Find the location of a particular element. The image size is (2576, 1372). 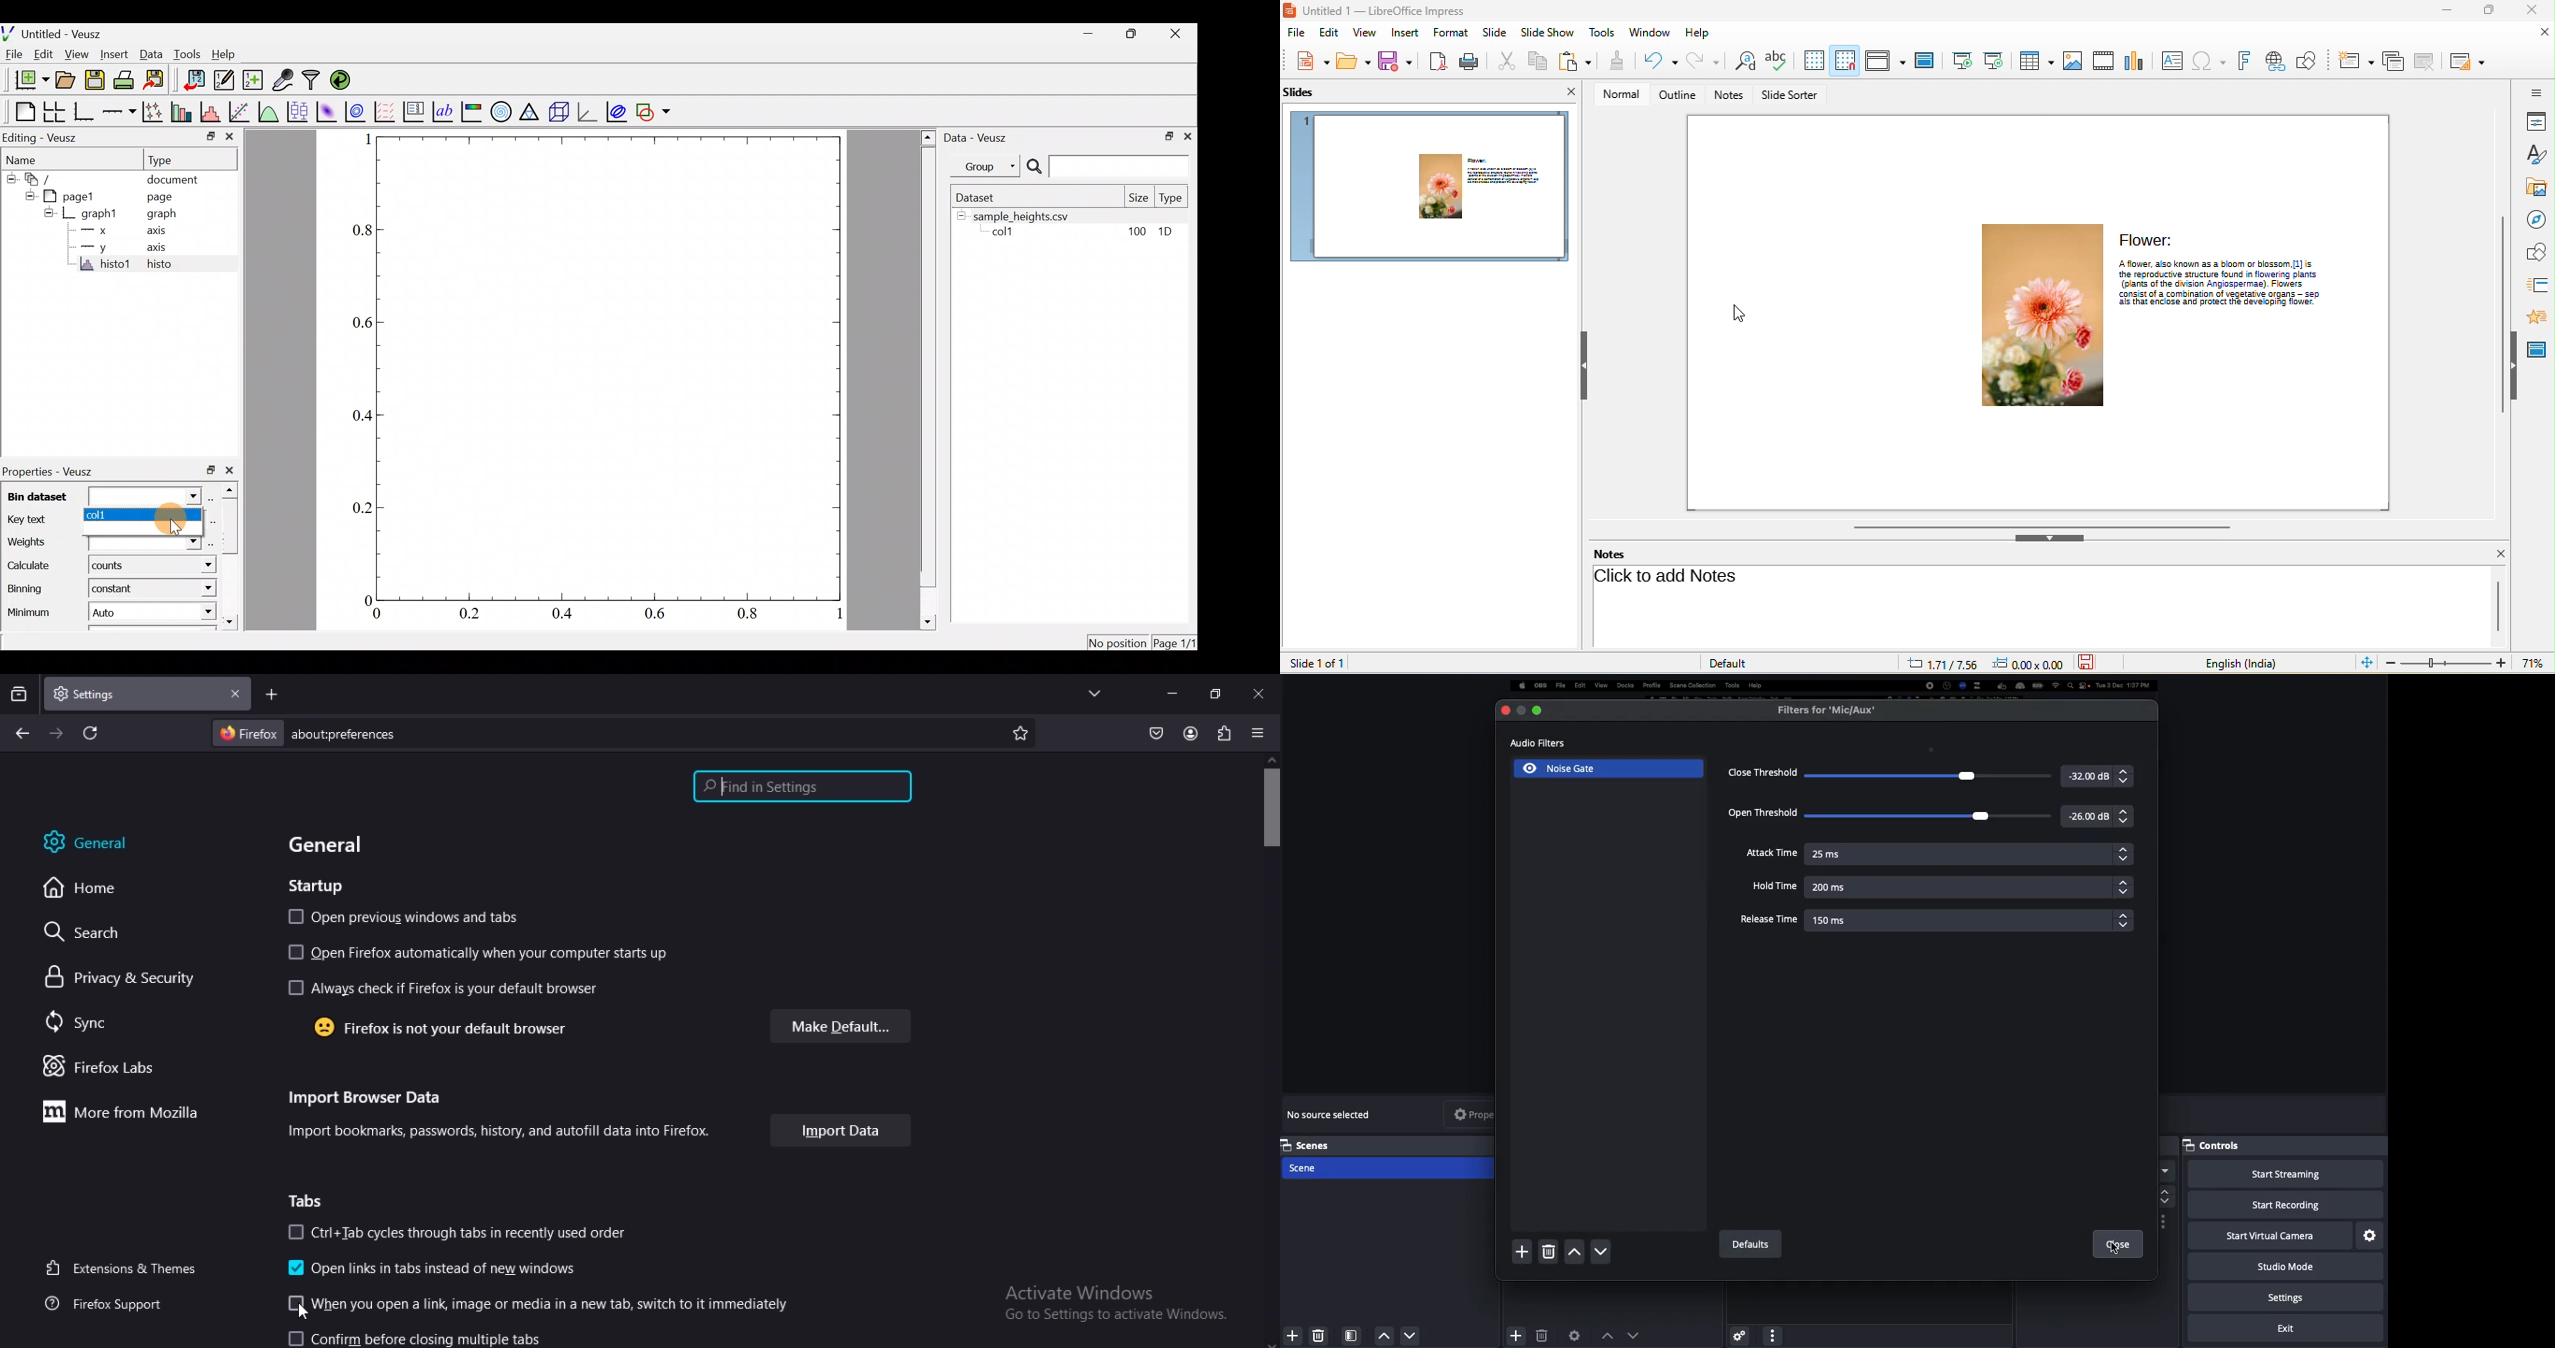

new tab is located at coordinates (273, 696).